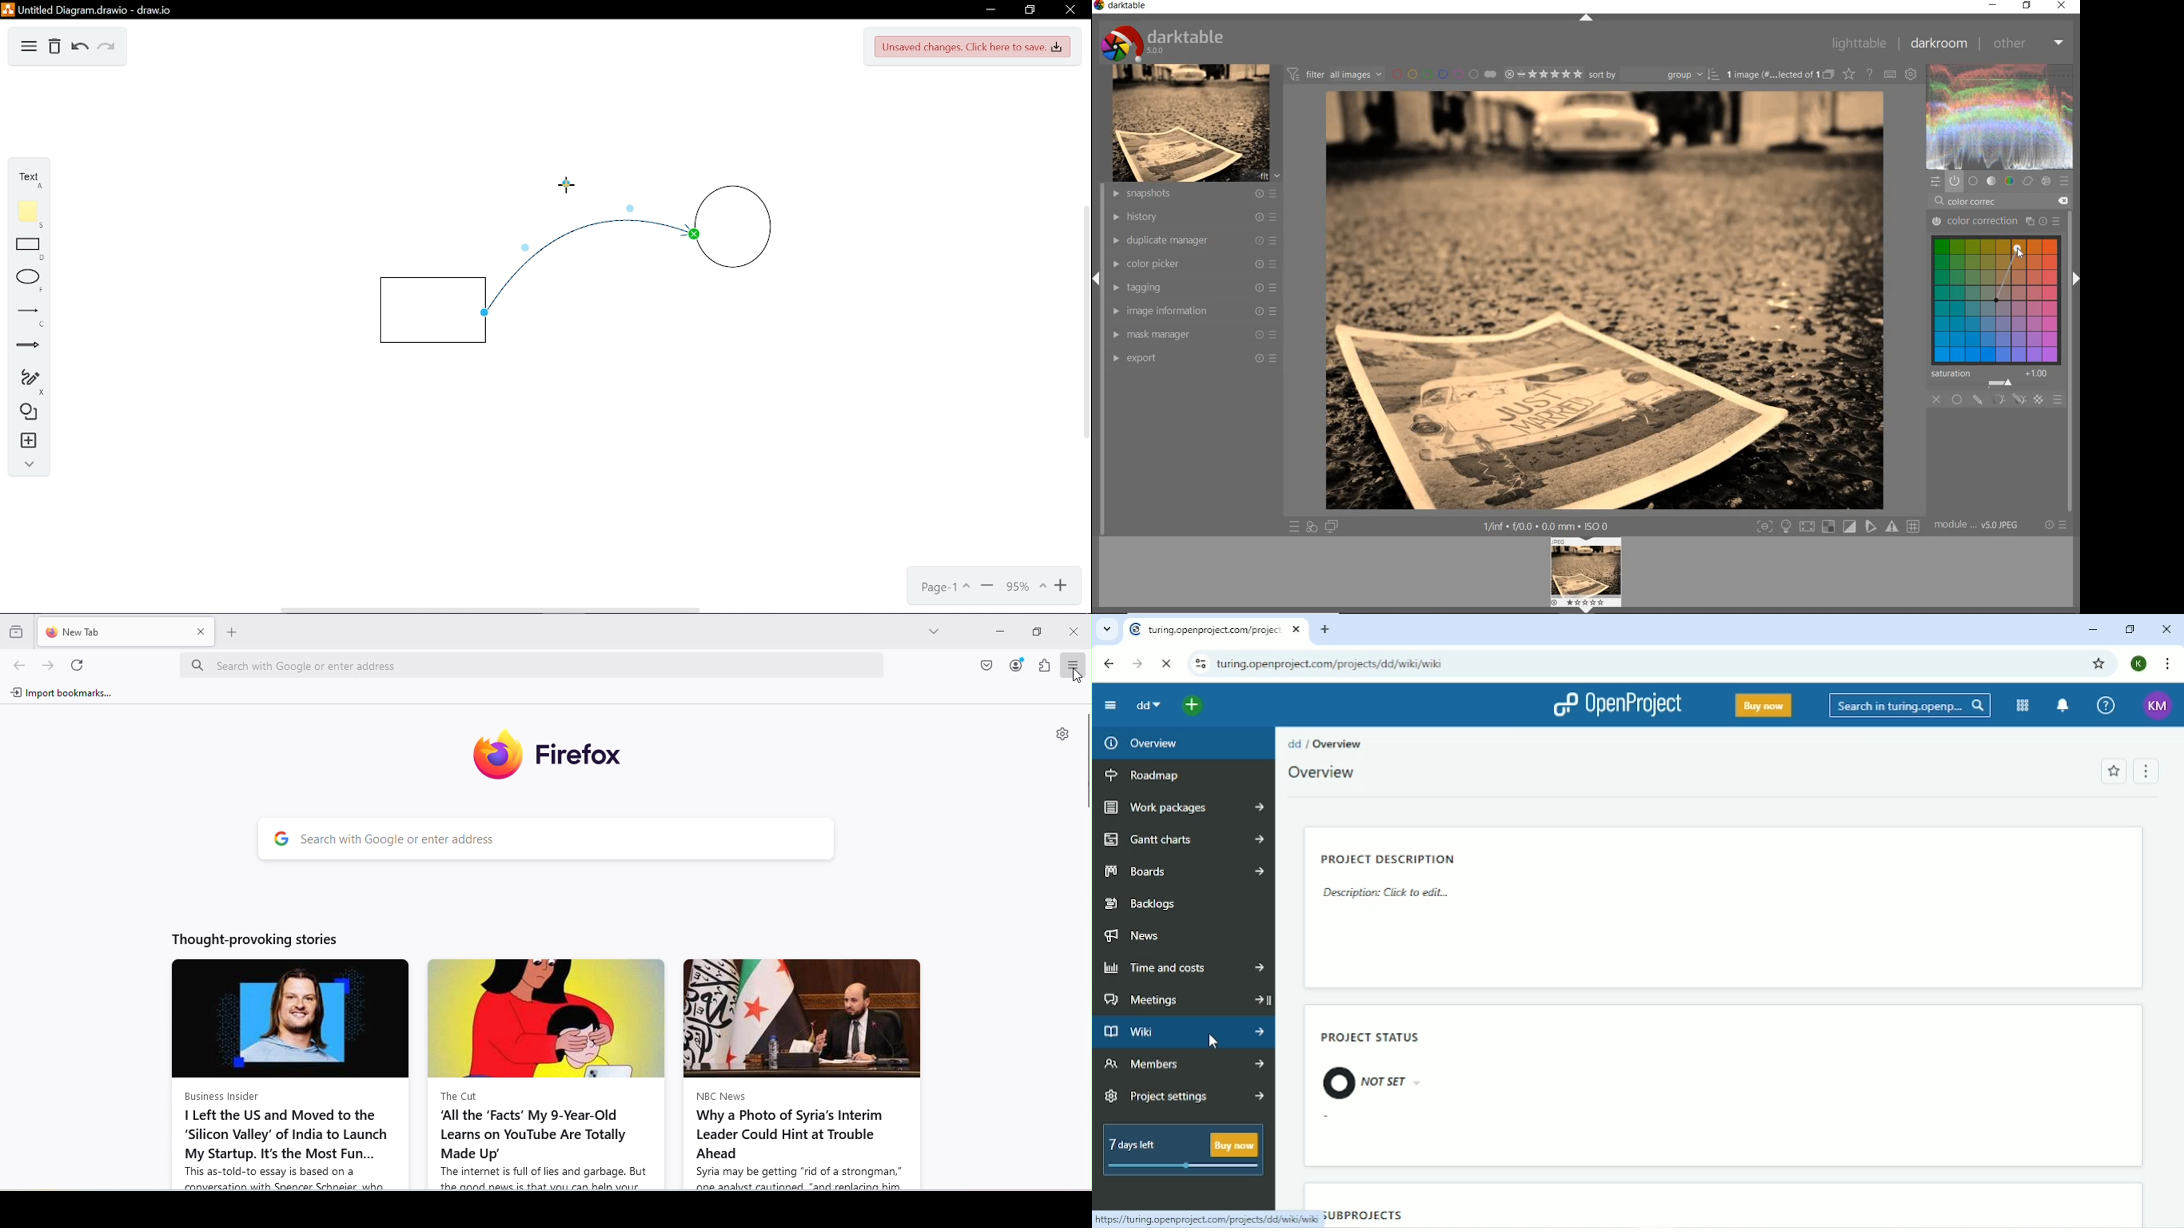  I want to click on collapsed grouped images, so click(1829, 74).